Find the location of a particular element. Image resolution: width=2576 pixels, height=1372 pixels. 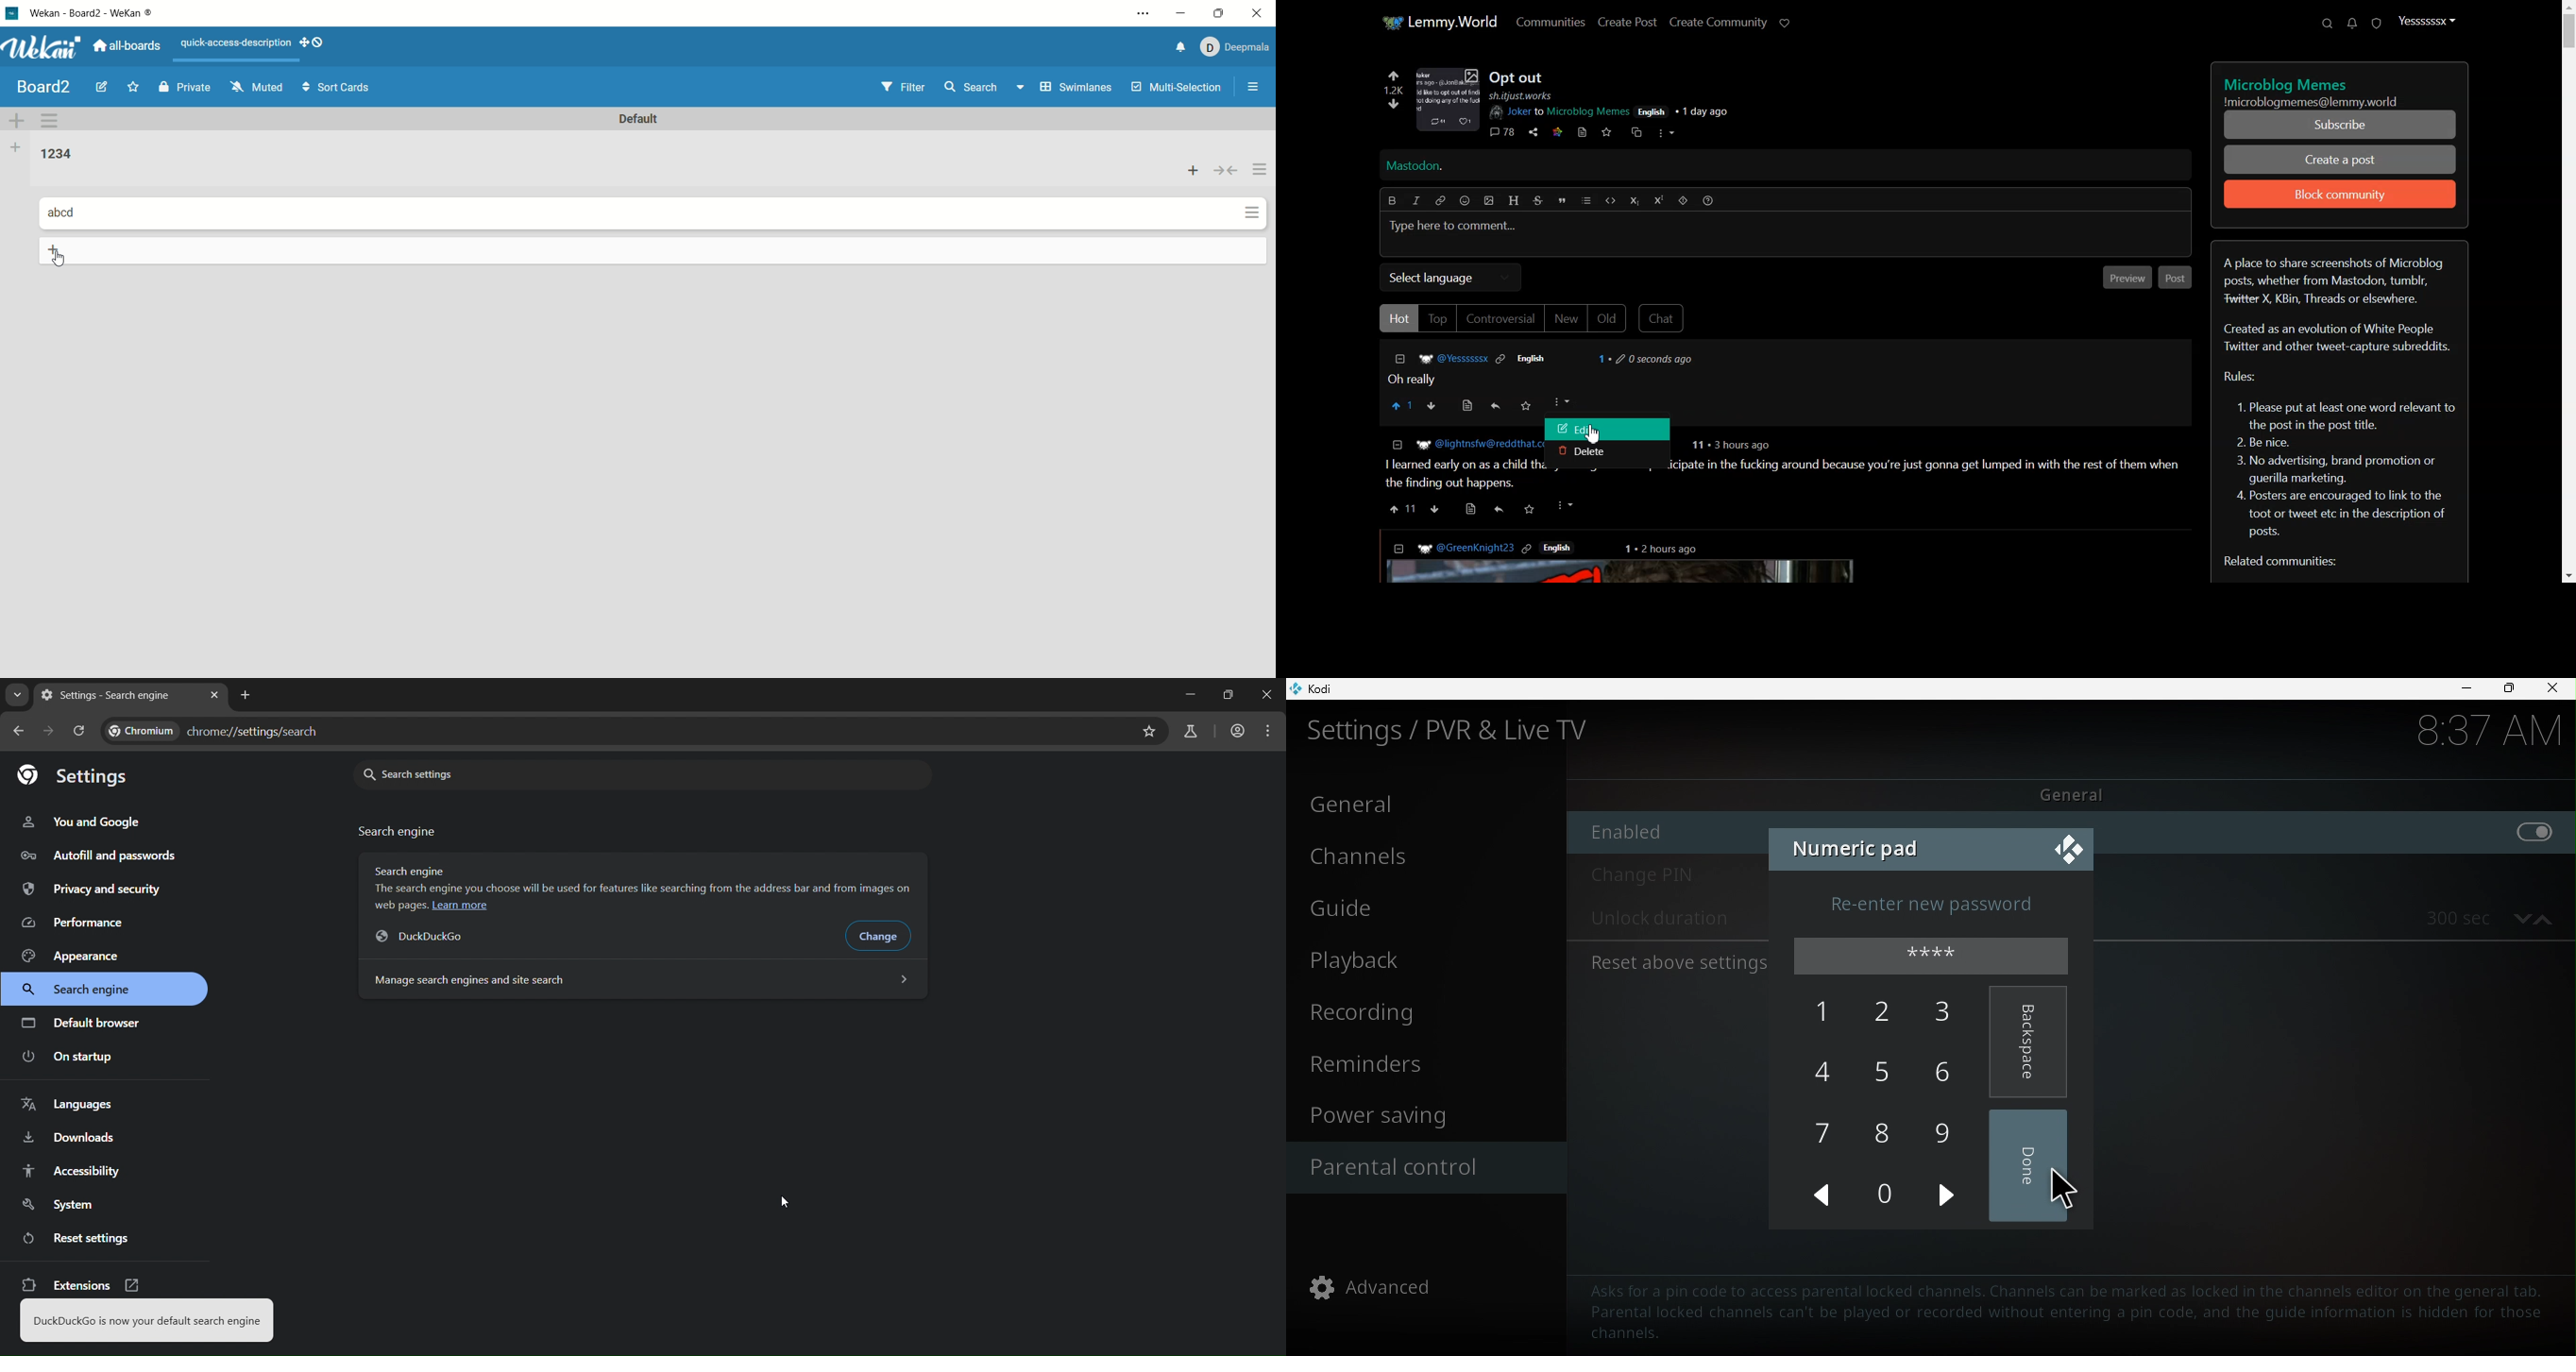

Previous is located at coordinates (1820, 1195).